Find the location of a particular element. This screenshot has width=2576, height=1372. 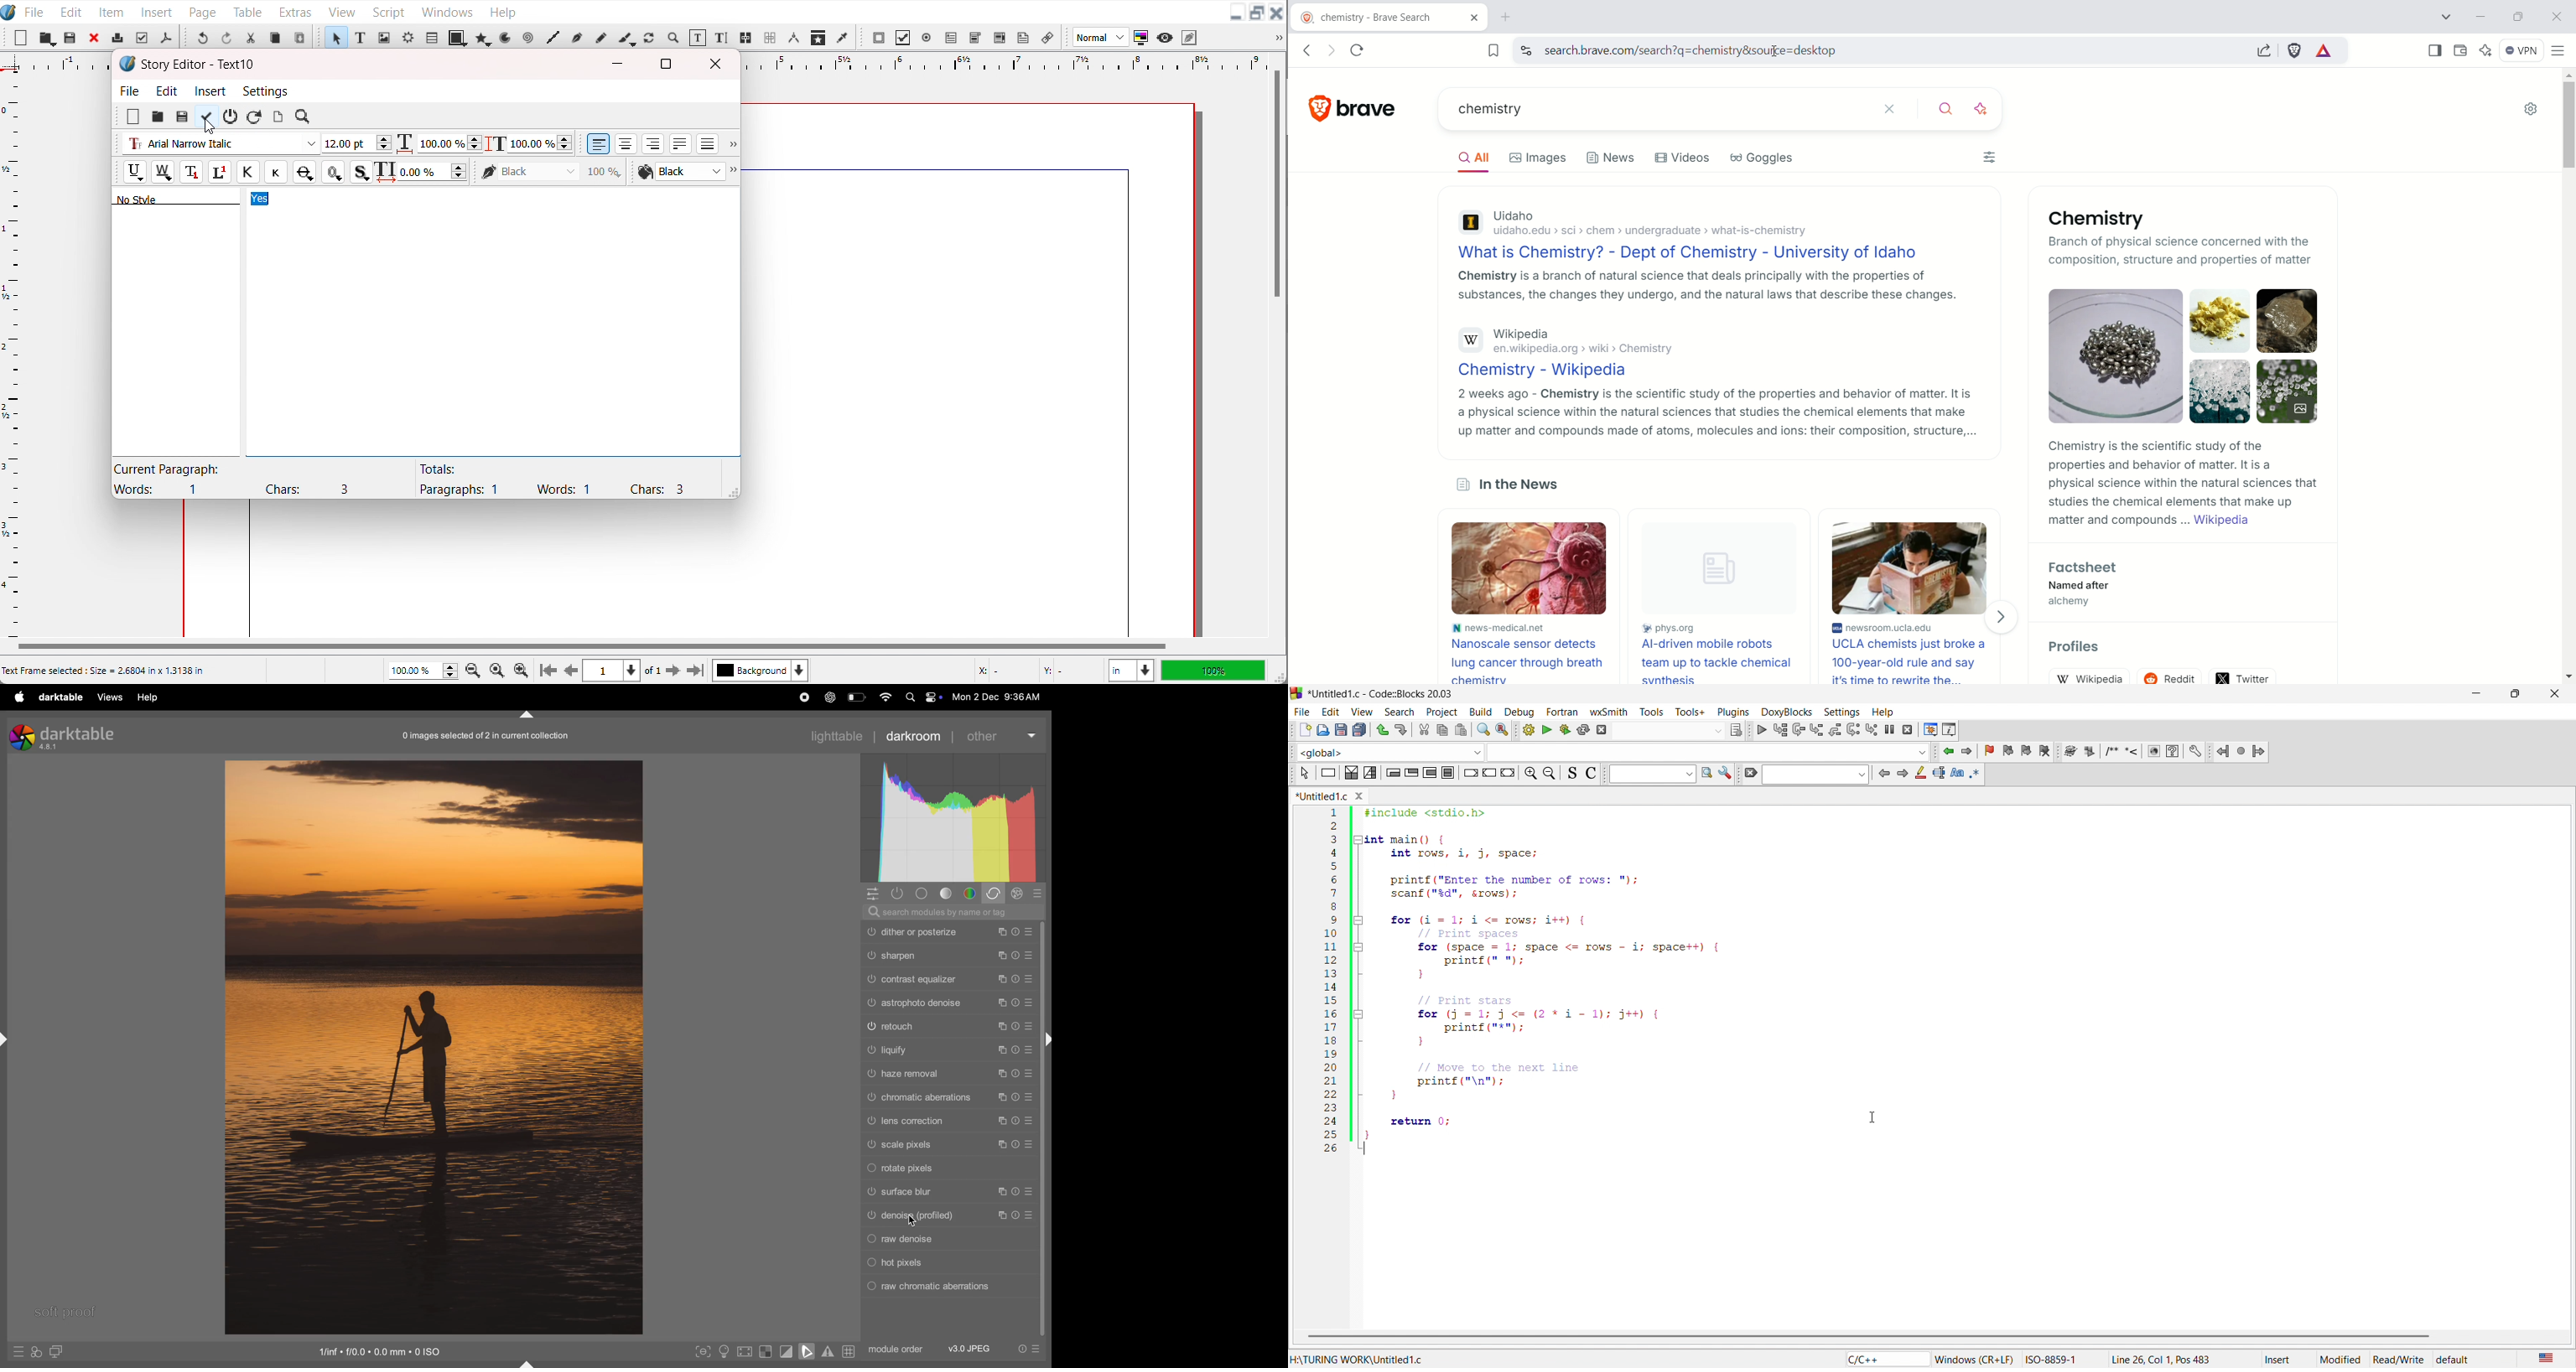

file is located at coordinates (1303, 709).